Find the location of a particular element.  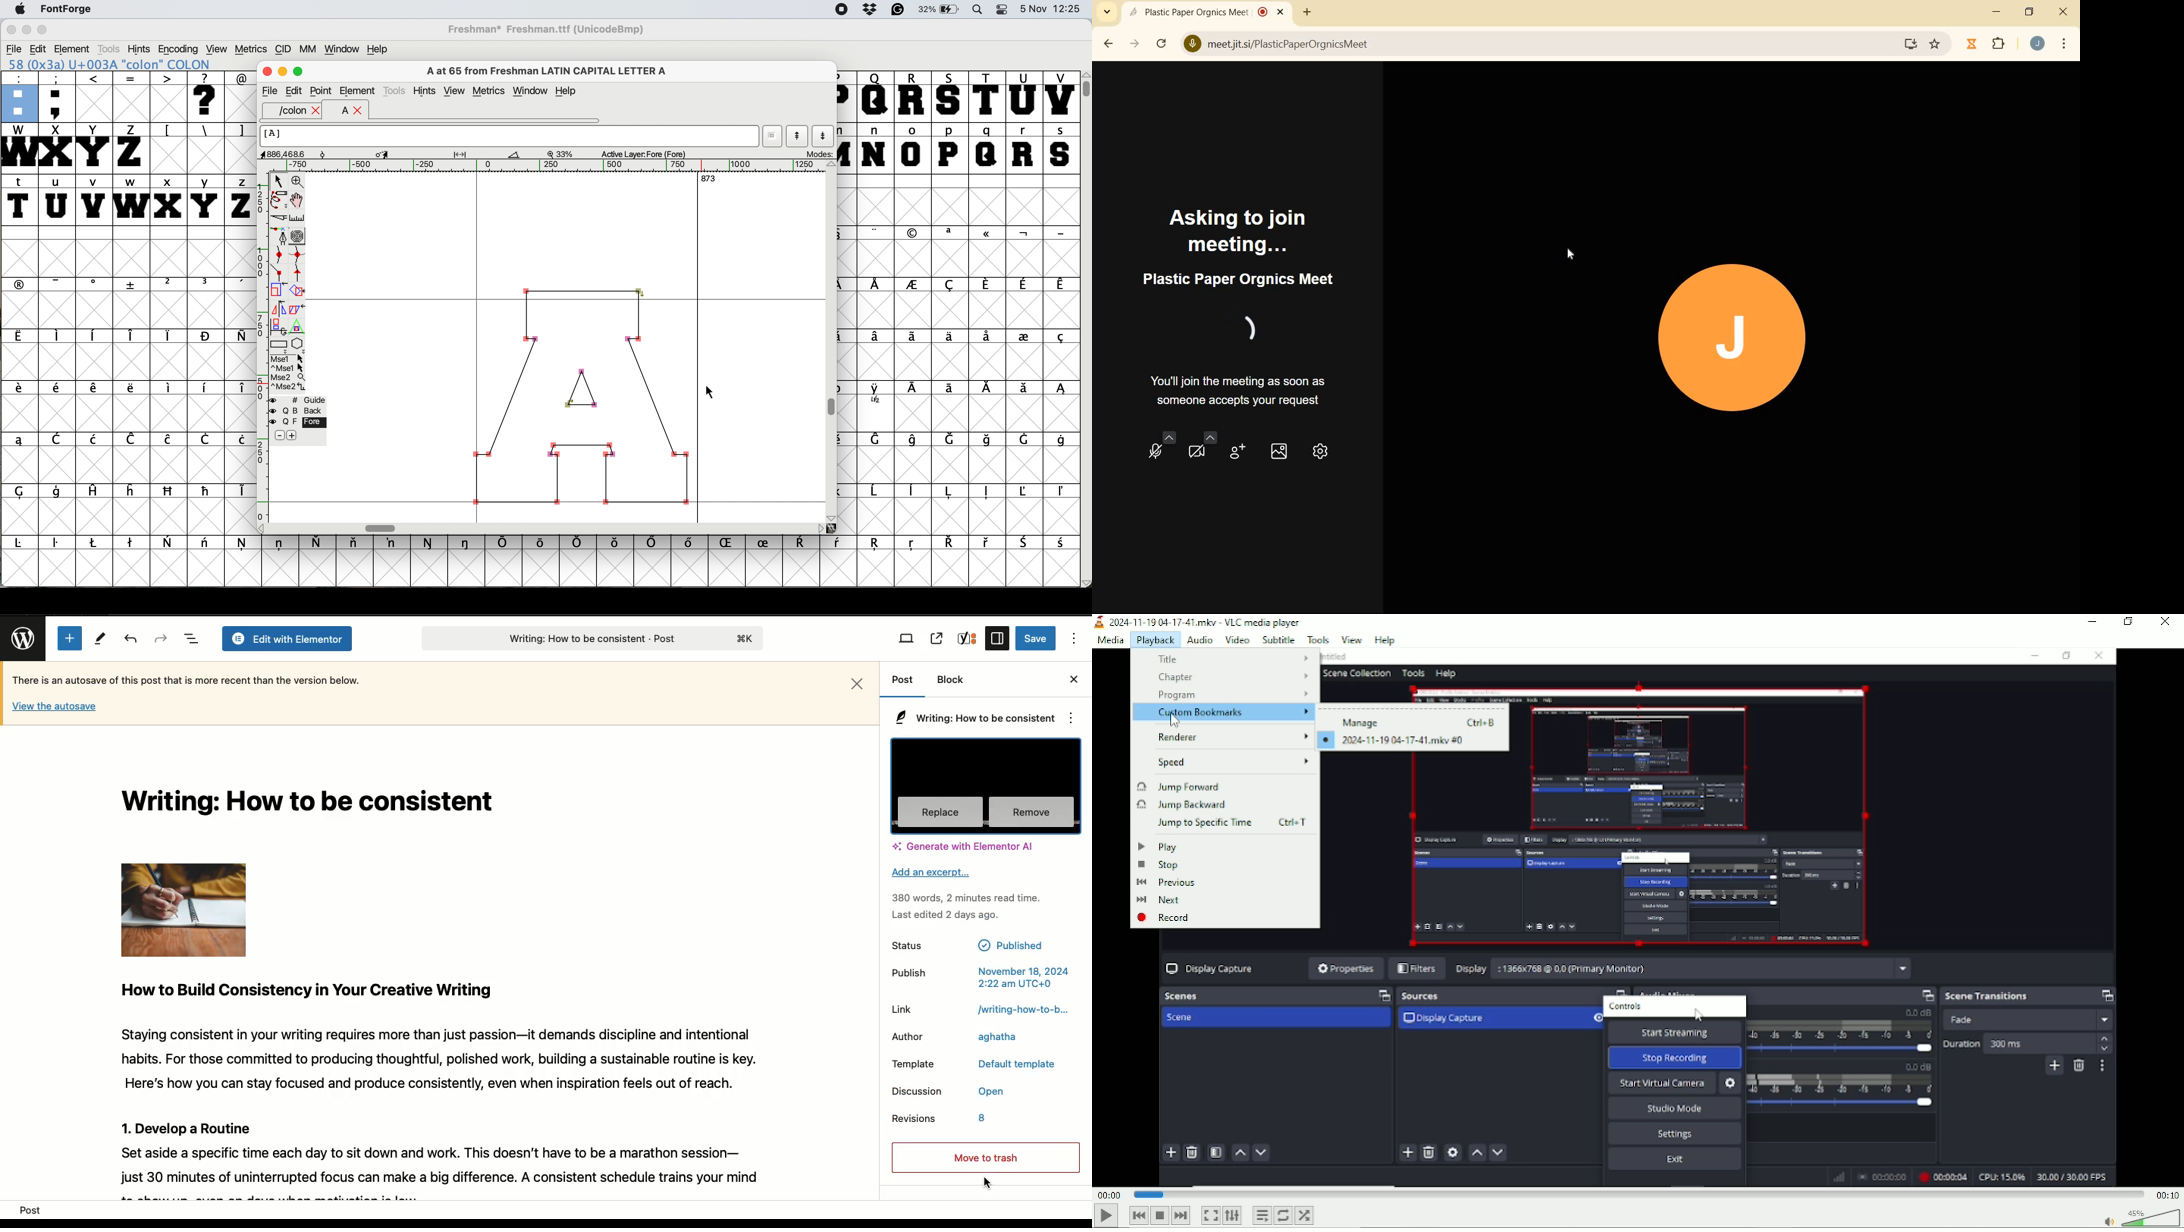

help is located at coordinates (382, 49).